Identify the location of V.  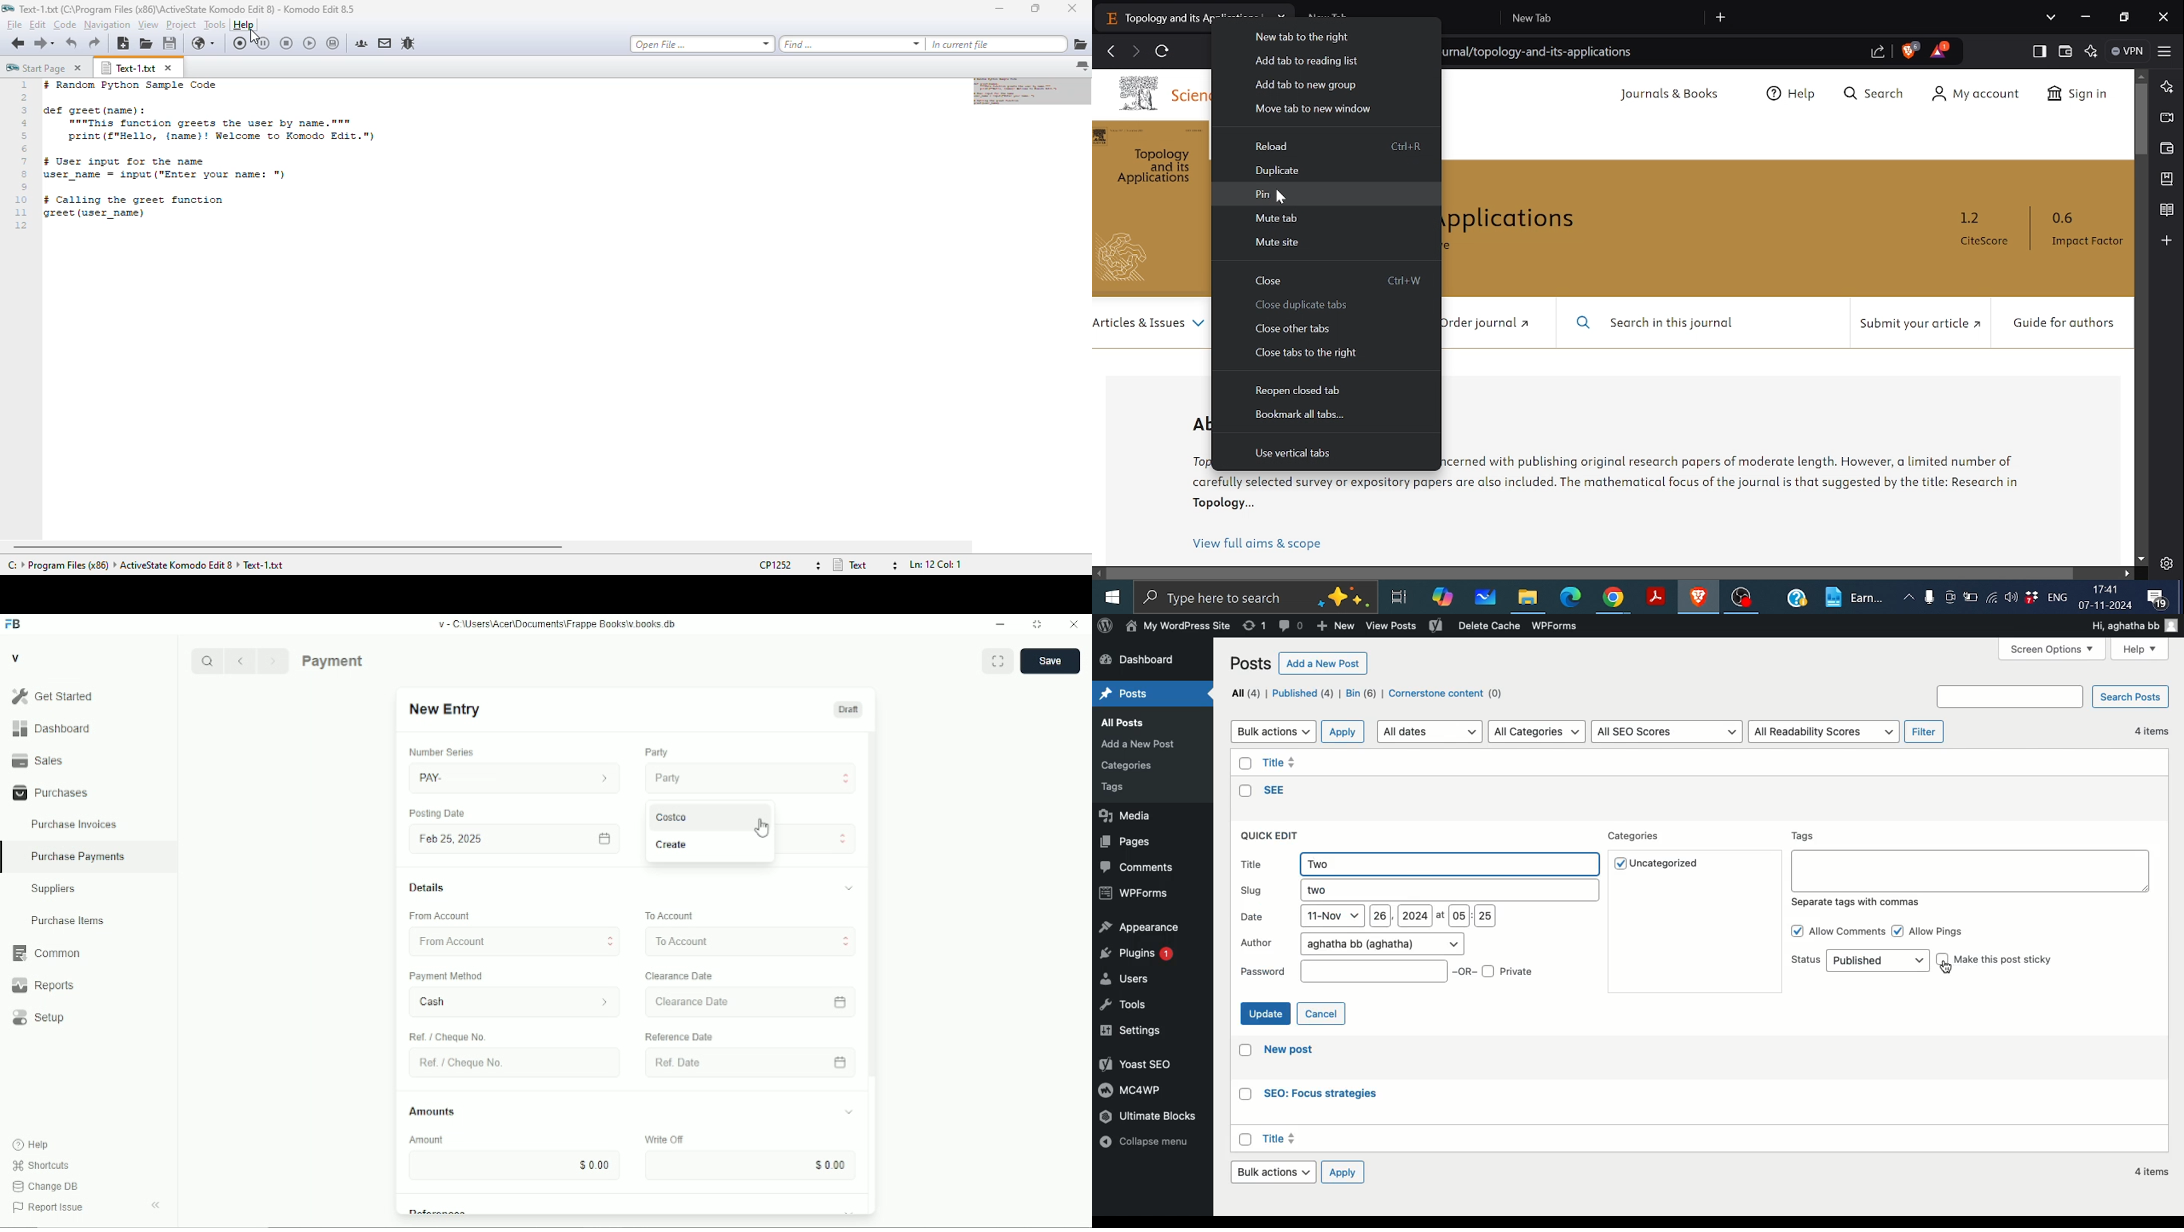
(16, 657).